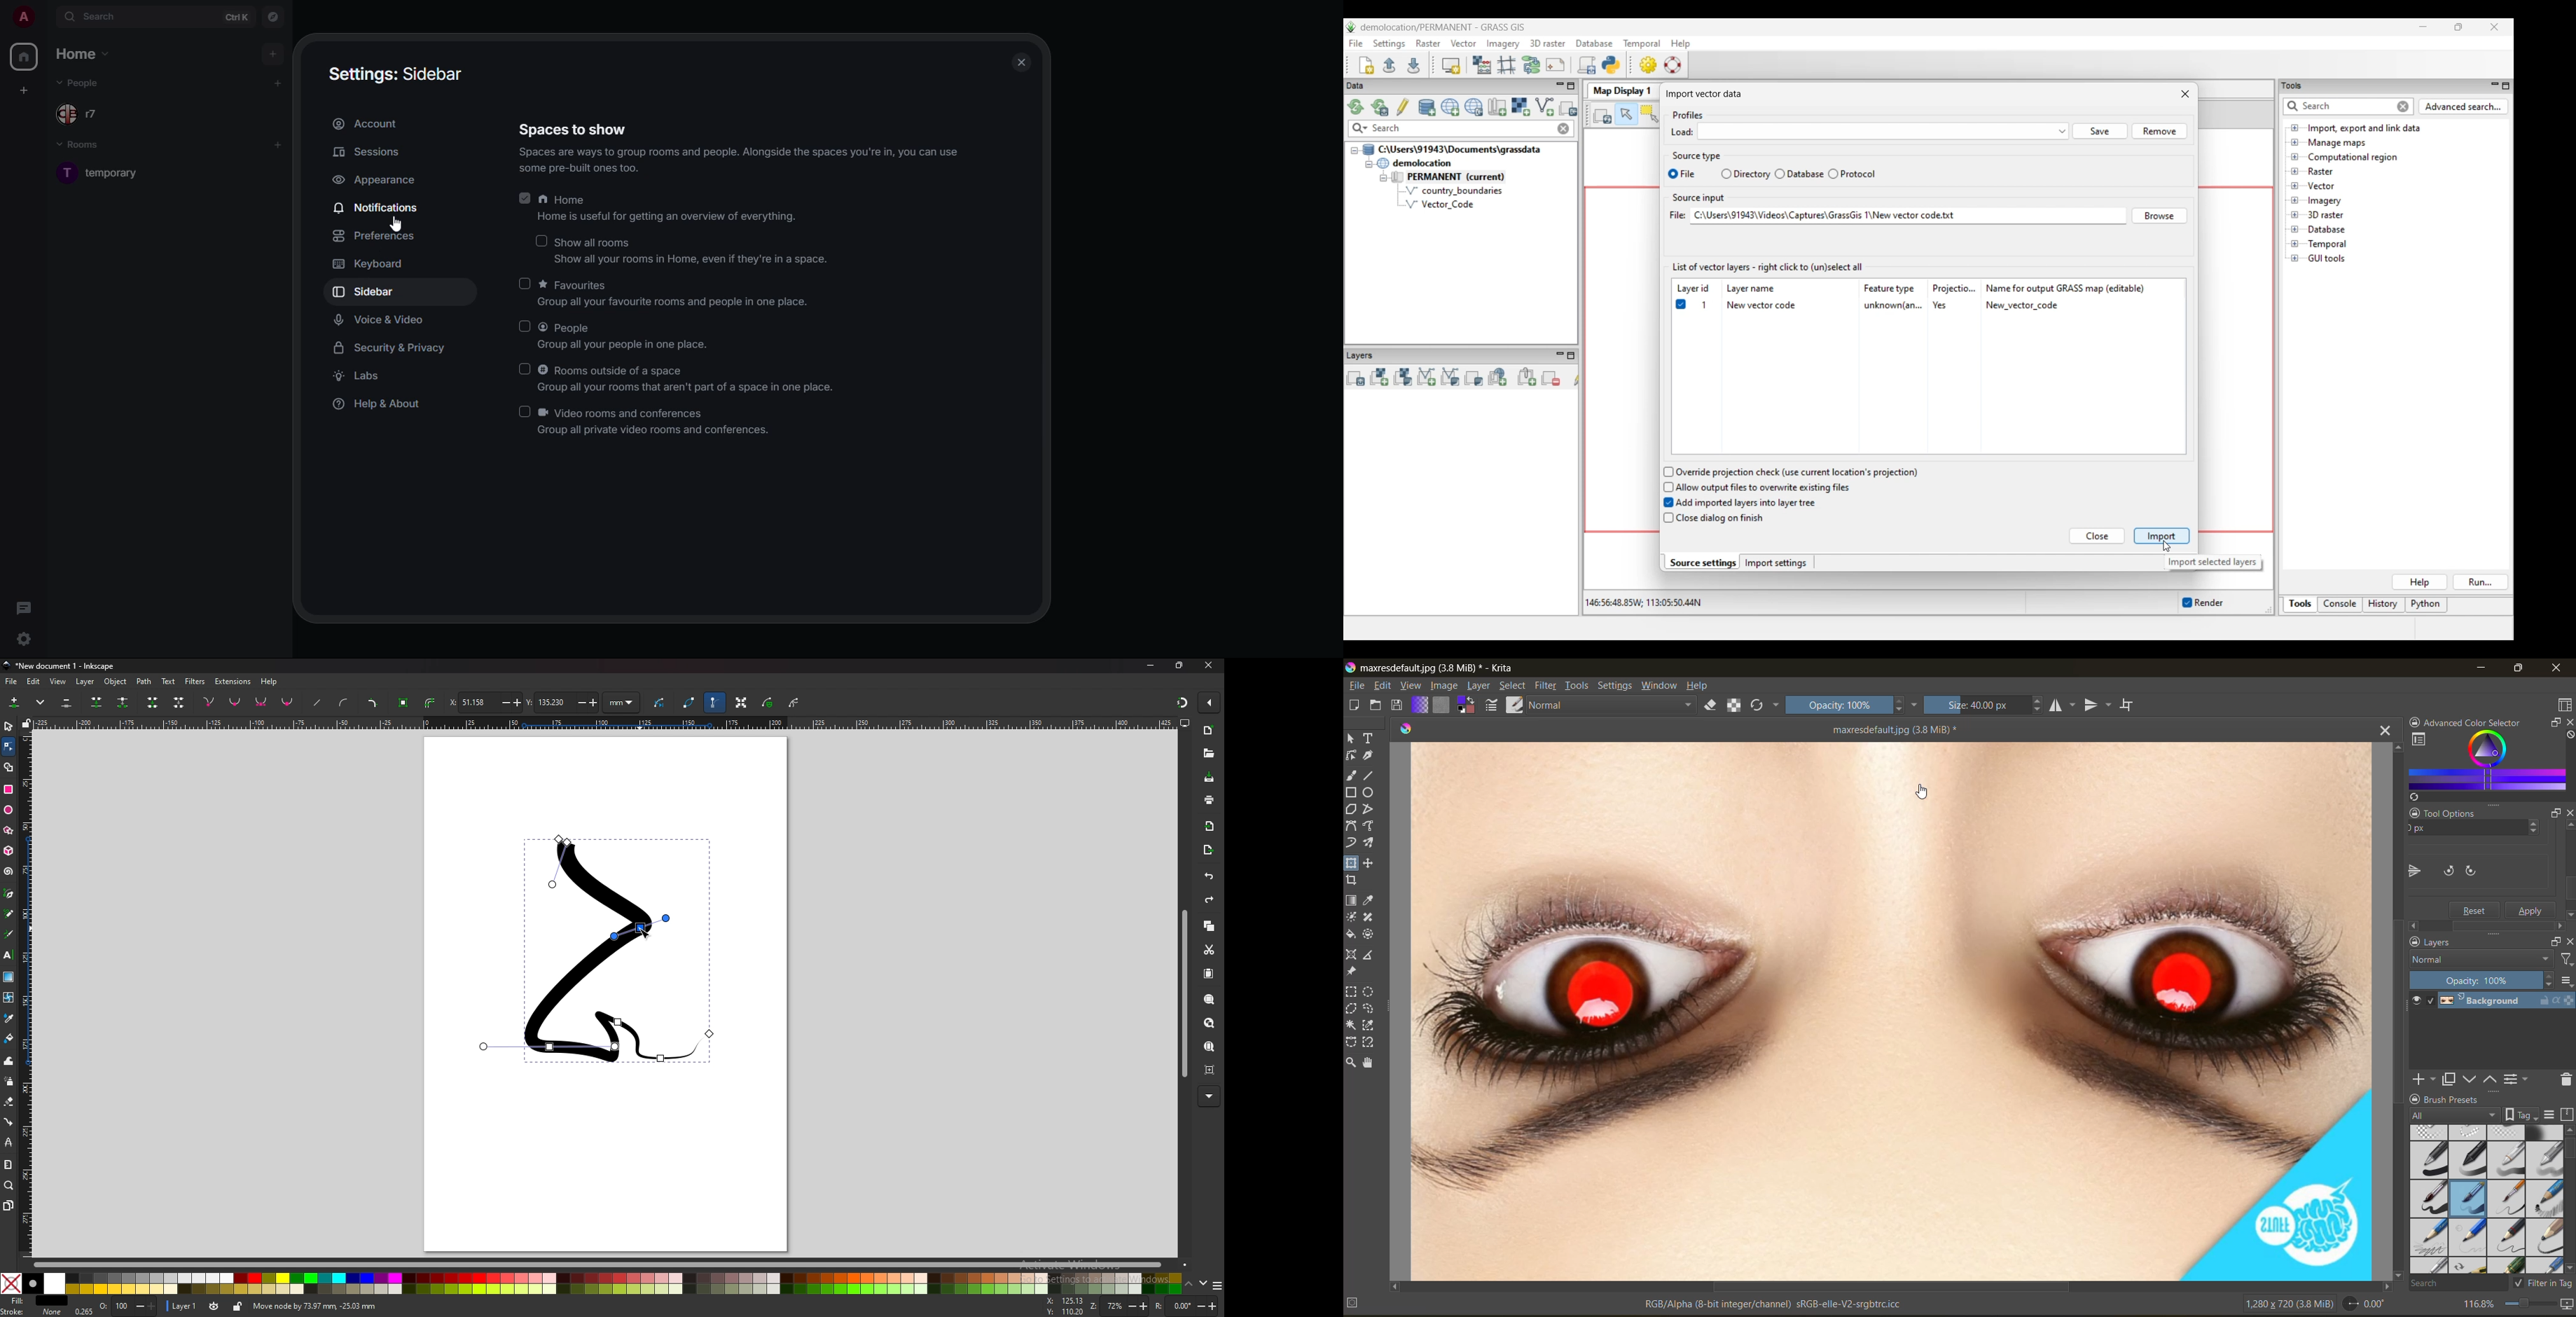 This screenshot has height=1344, width=2576. I want to click on filter, so click(2565, 958).